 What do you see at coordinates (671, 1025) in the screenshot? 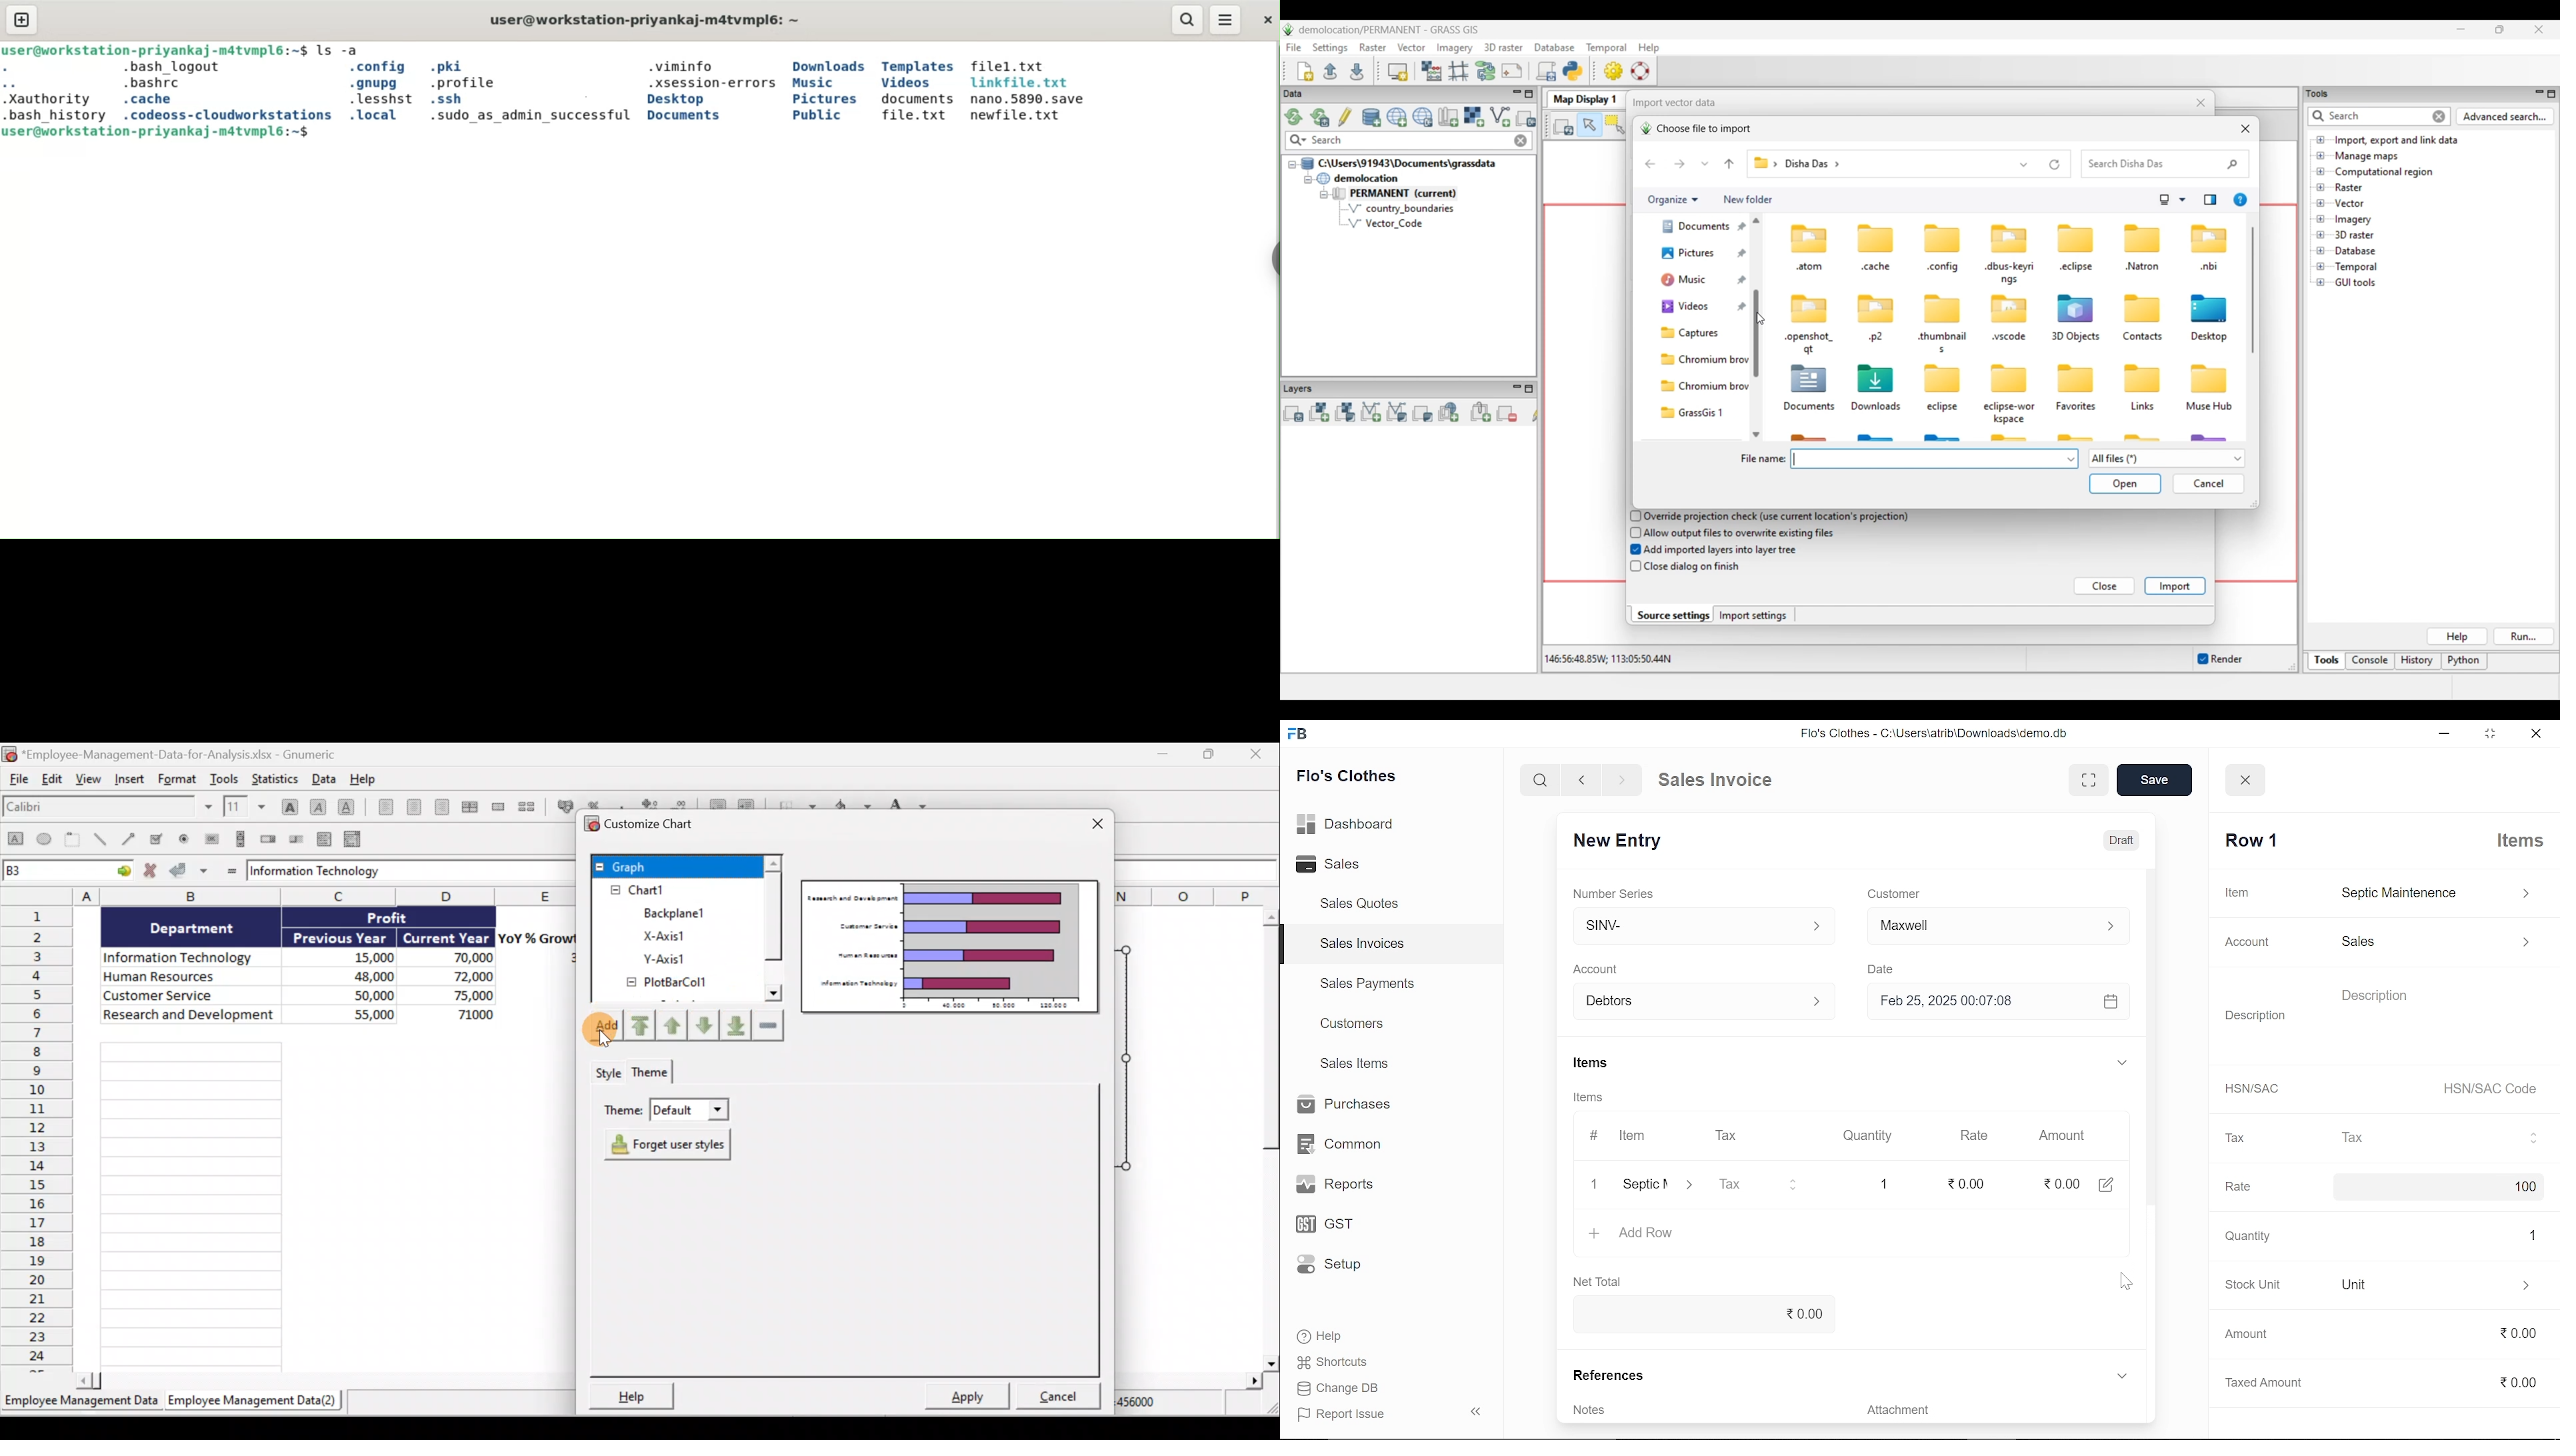
I see `Move up` at bounding box center [671, 1025].